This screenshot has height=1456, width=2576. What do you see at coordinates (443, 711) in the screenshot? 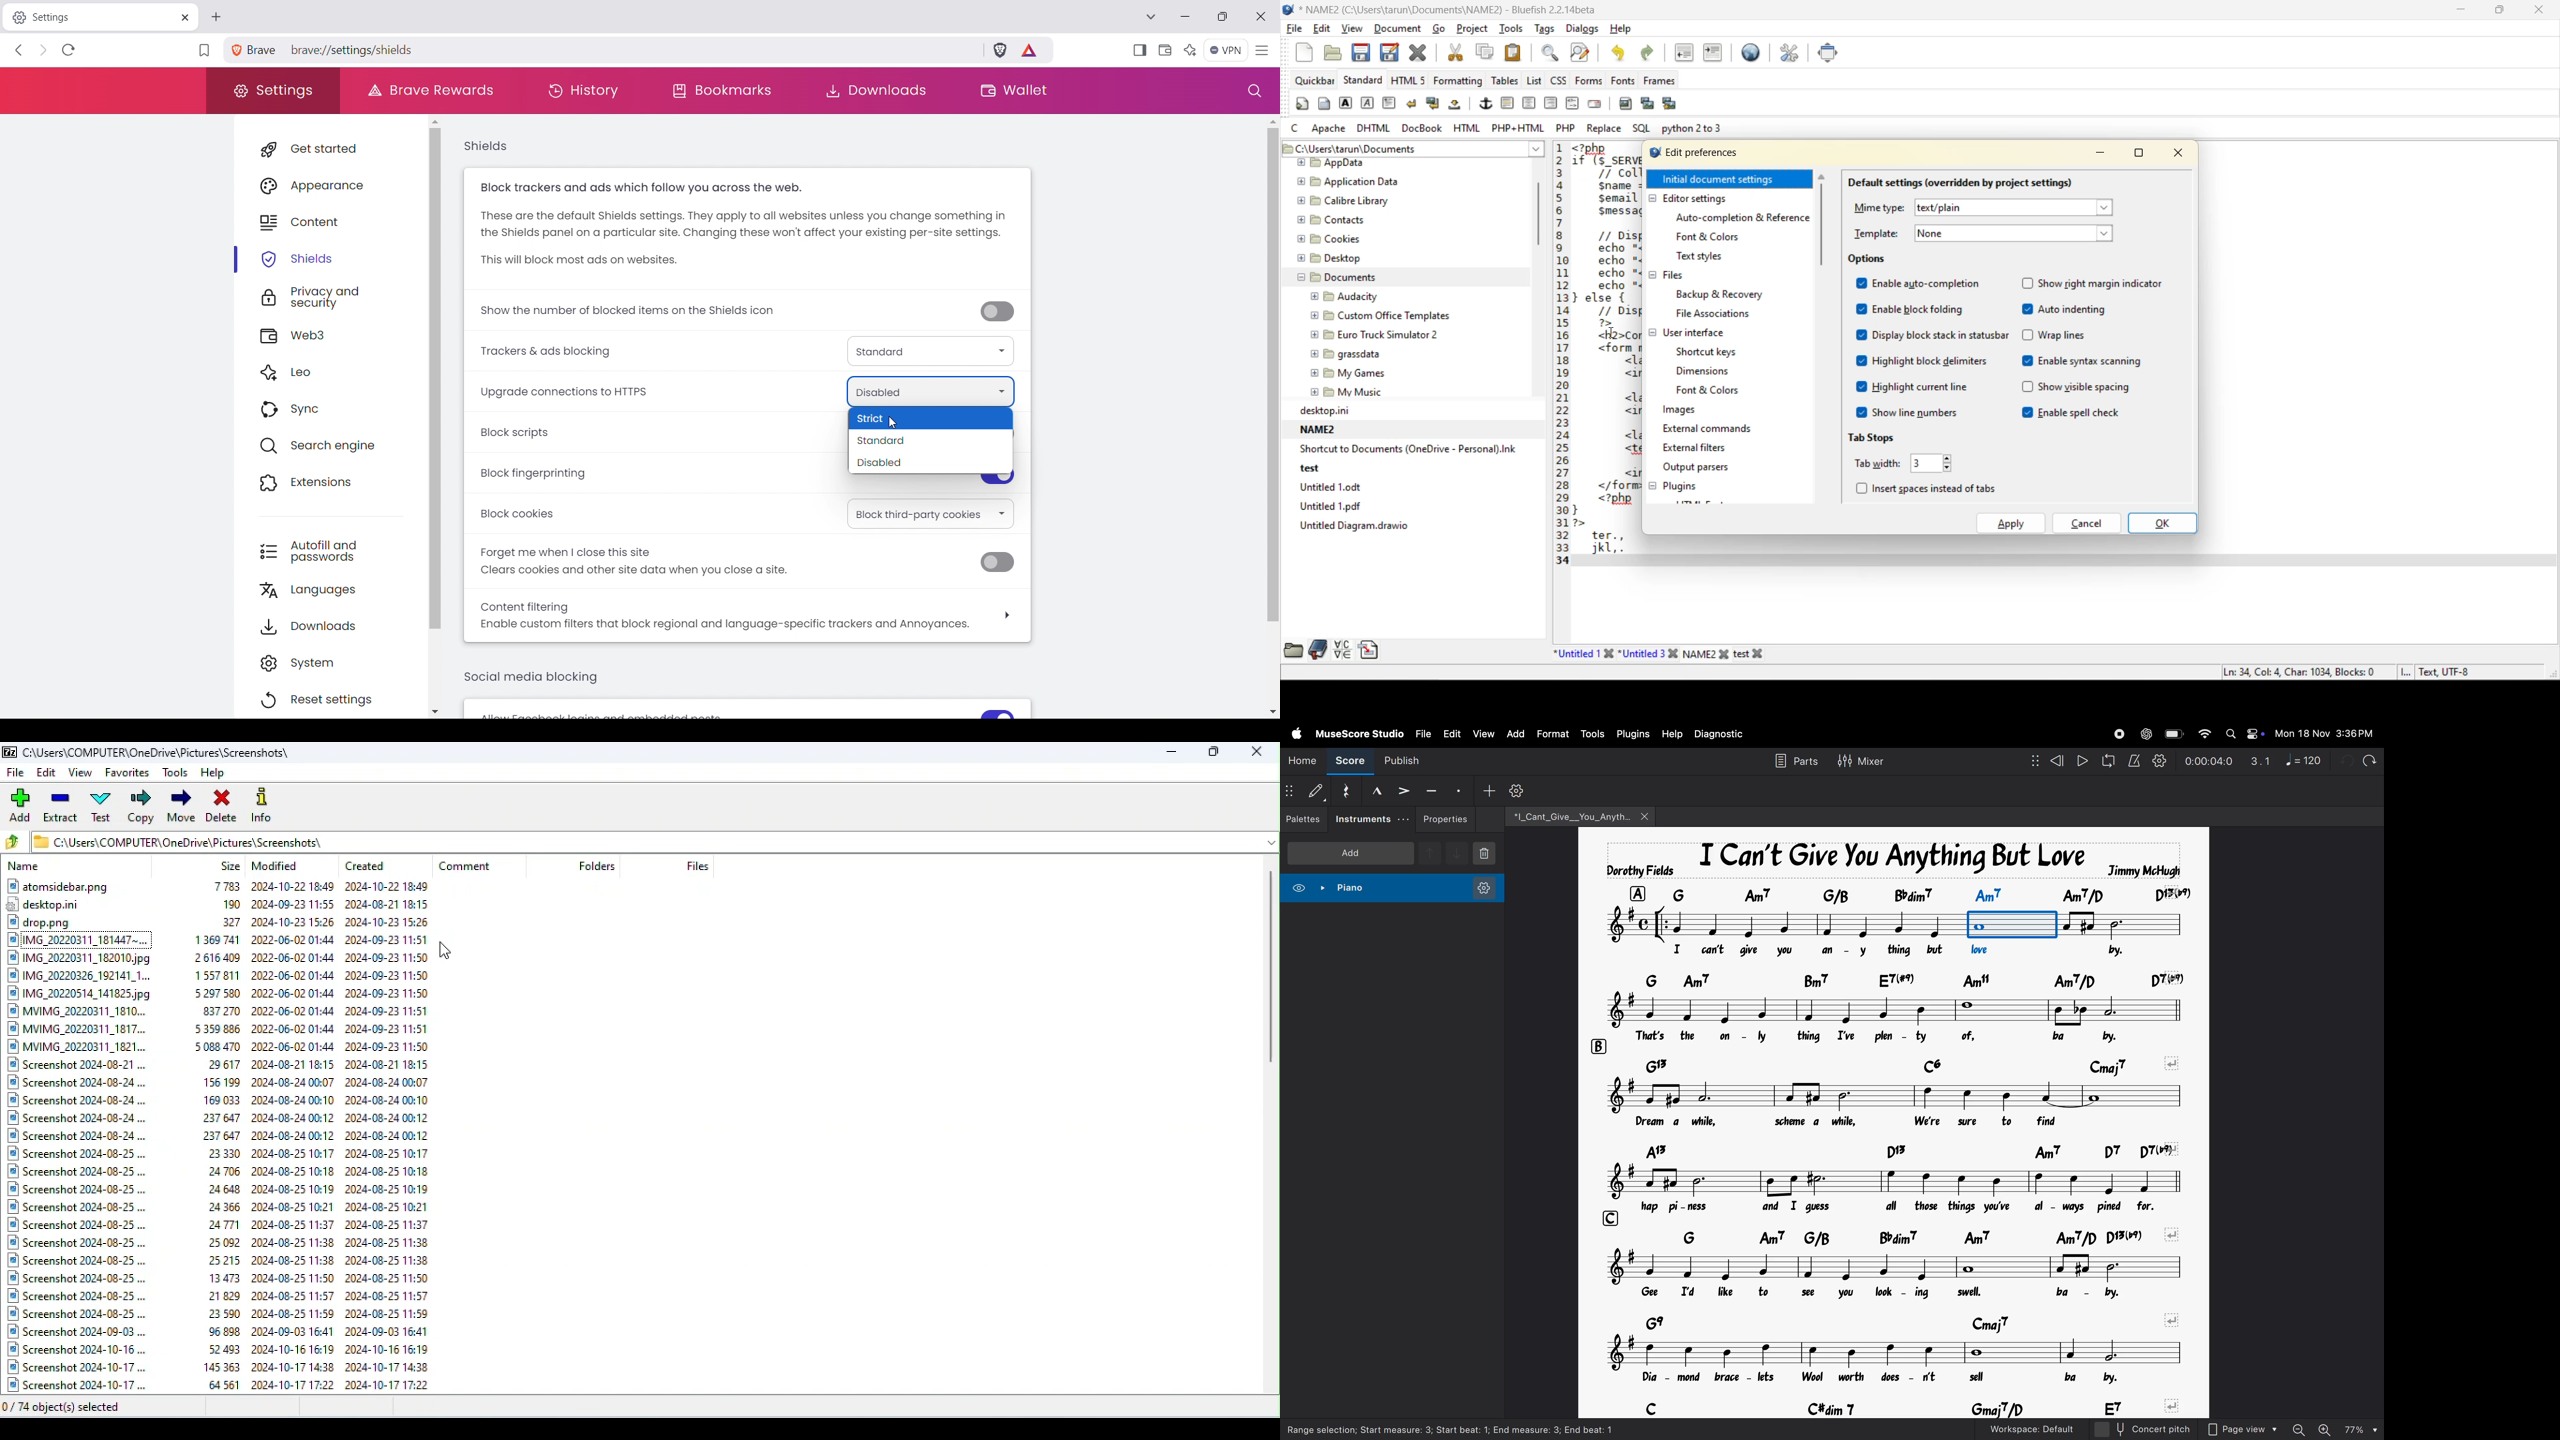
I see `scroll down` at bounding box center [443, 711].